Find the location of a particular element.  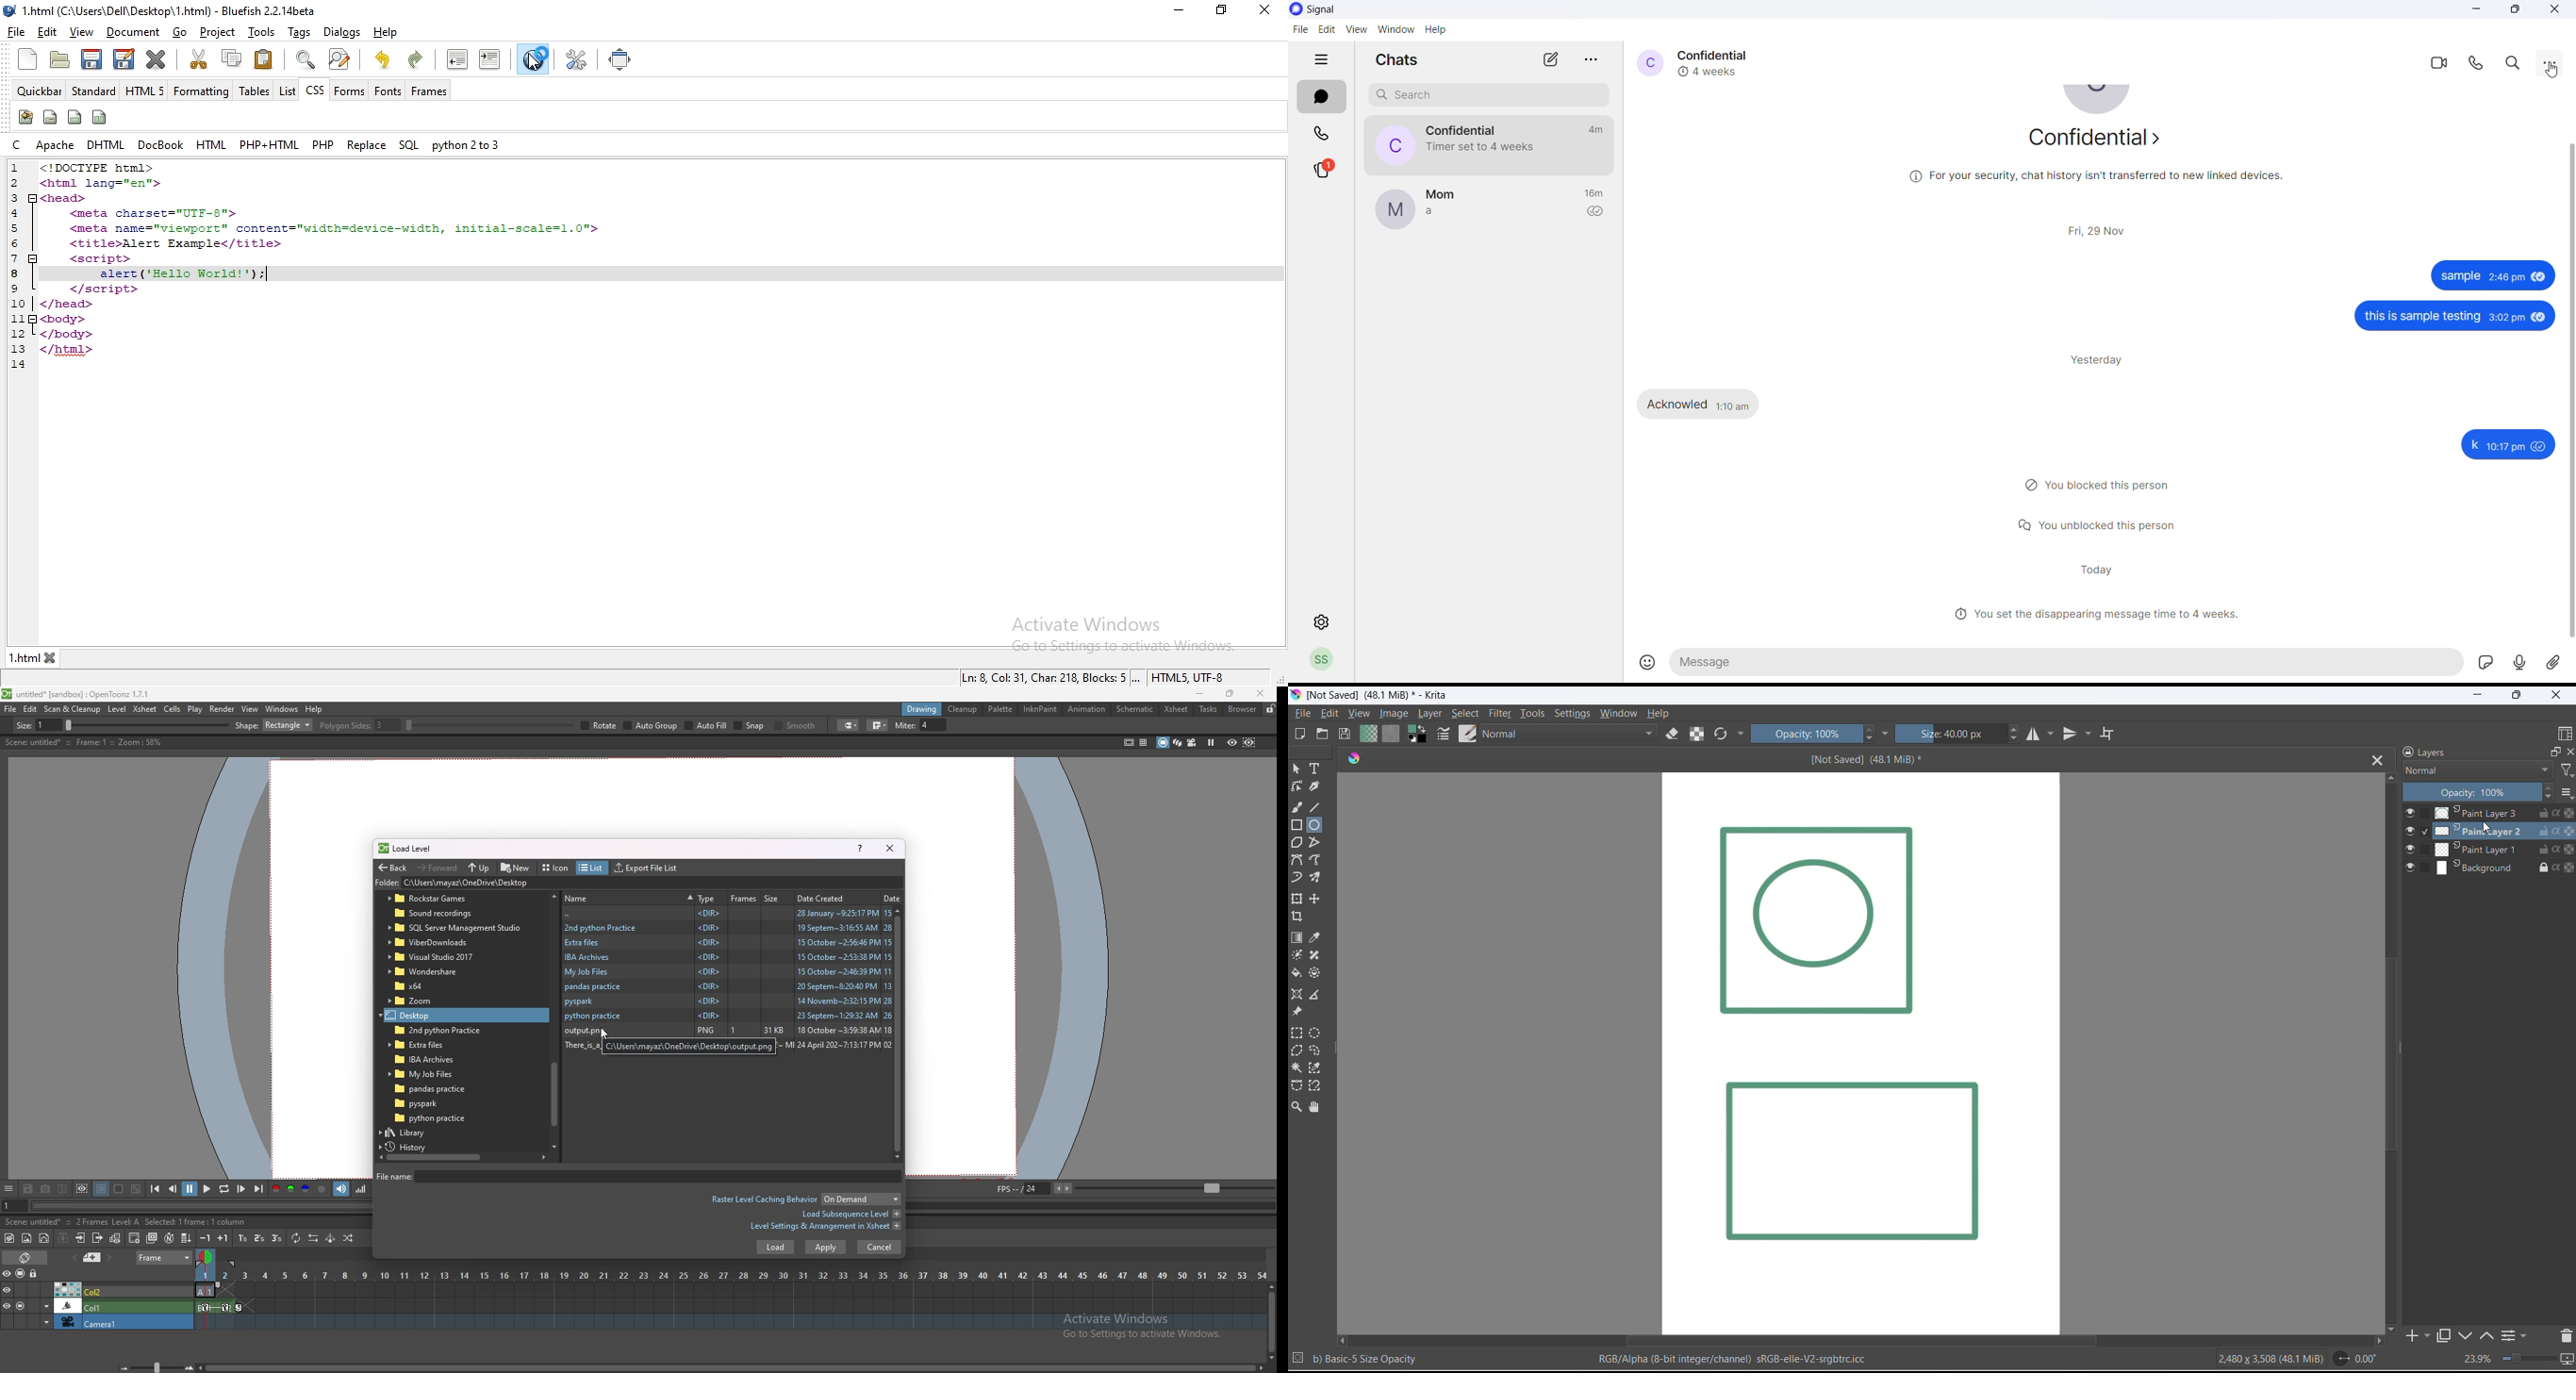

cursor is located at coordinates (535, 59).